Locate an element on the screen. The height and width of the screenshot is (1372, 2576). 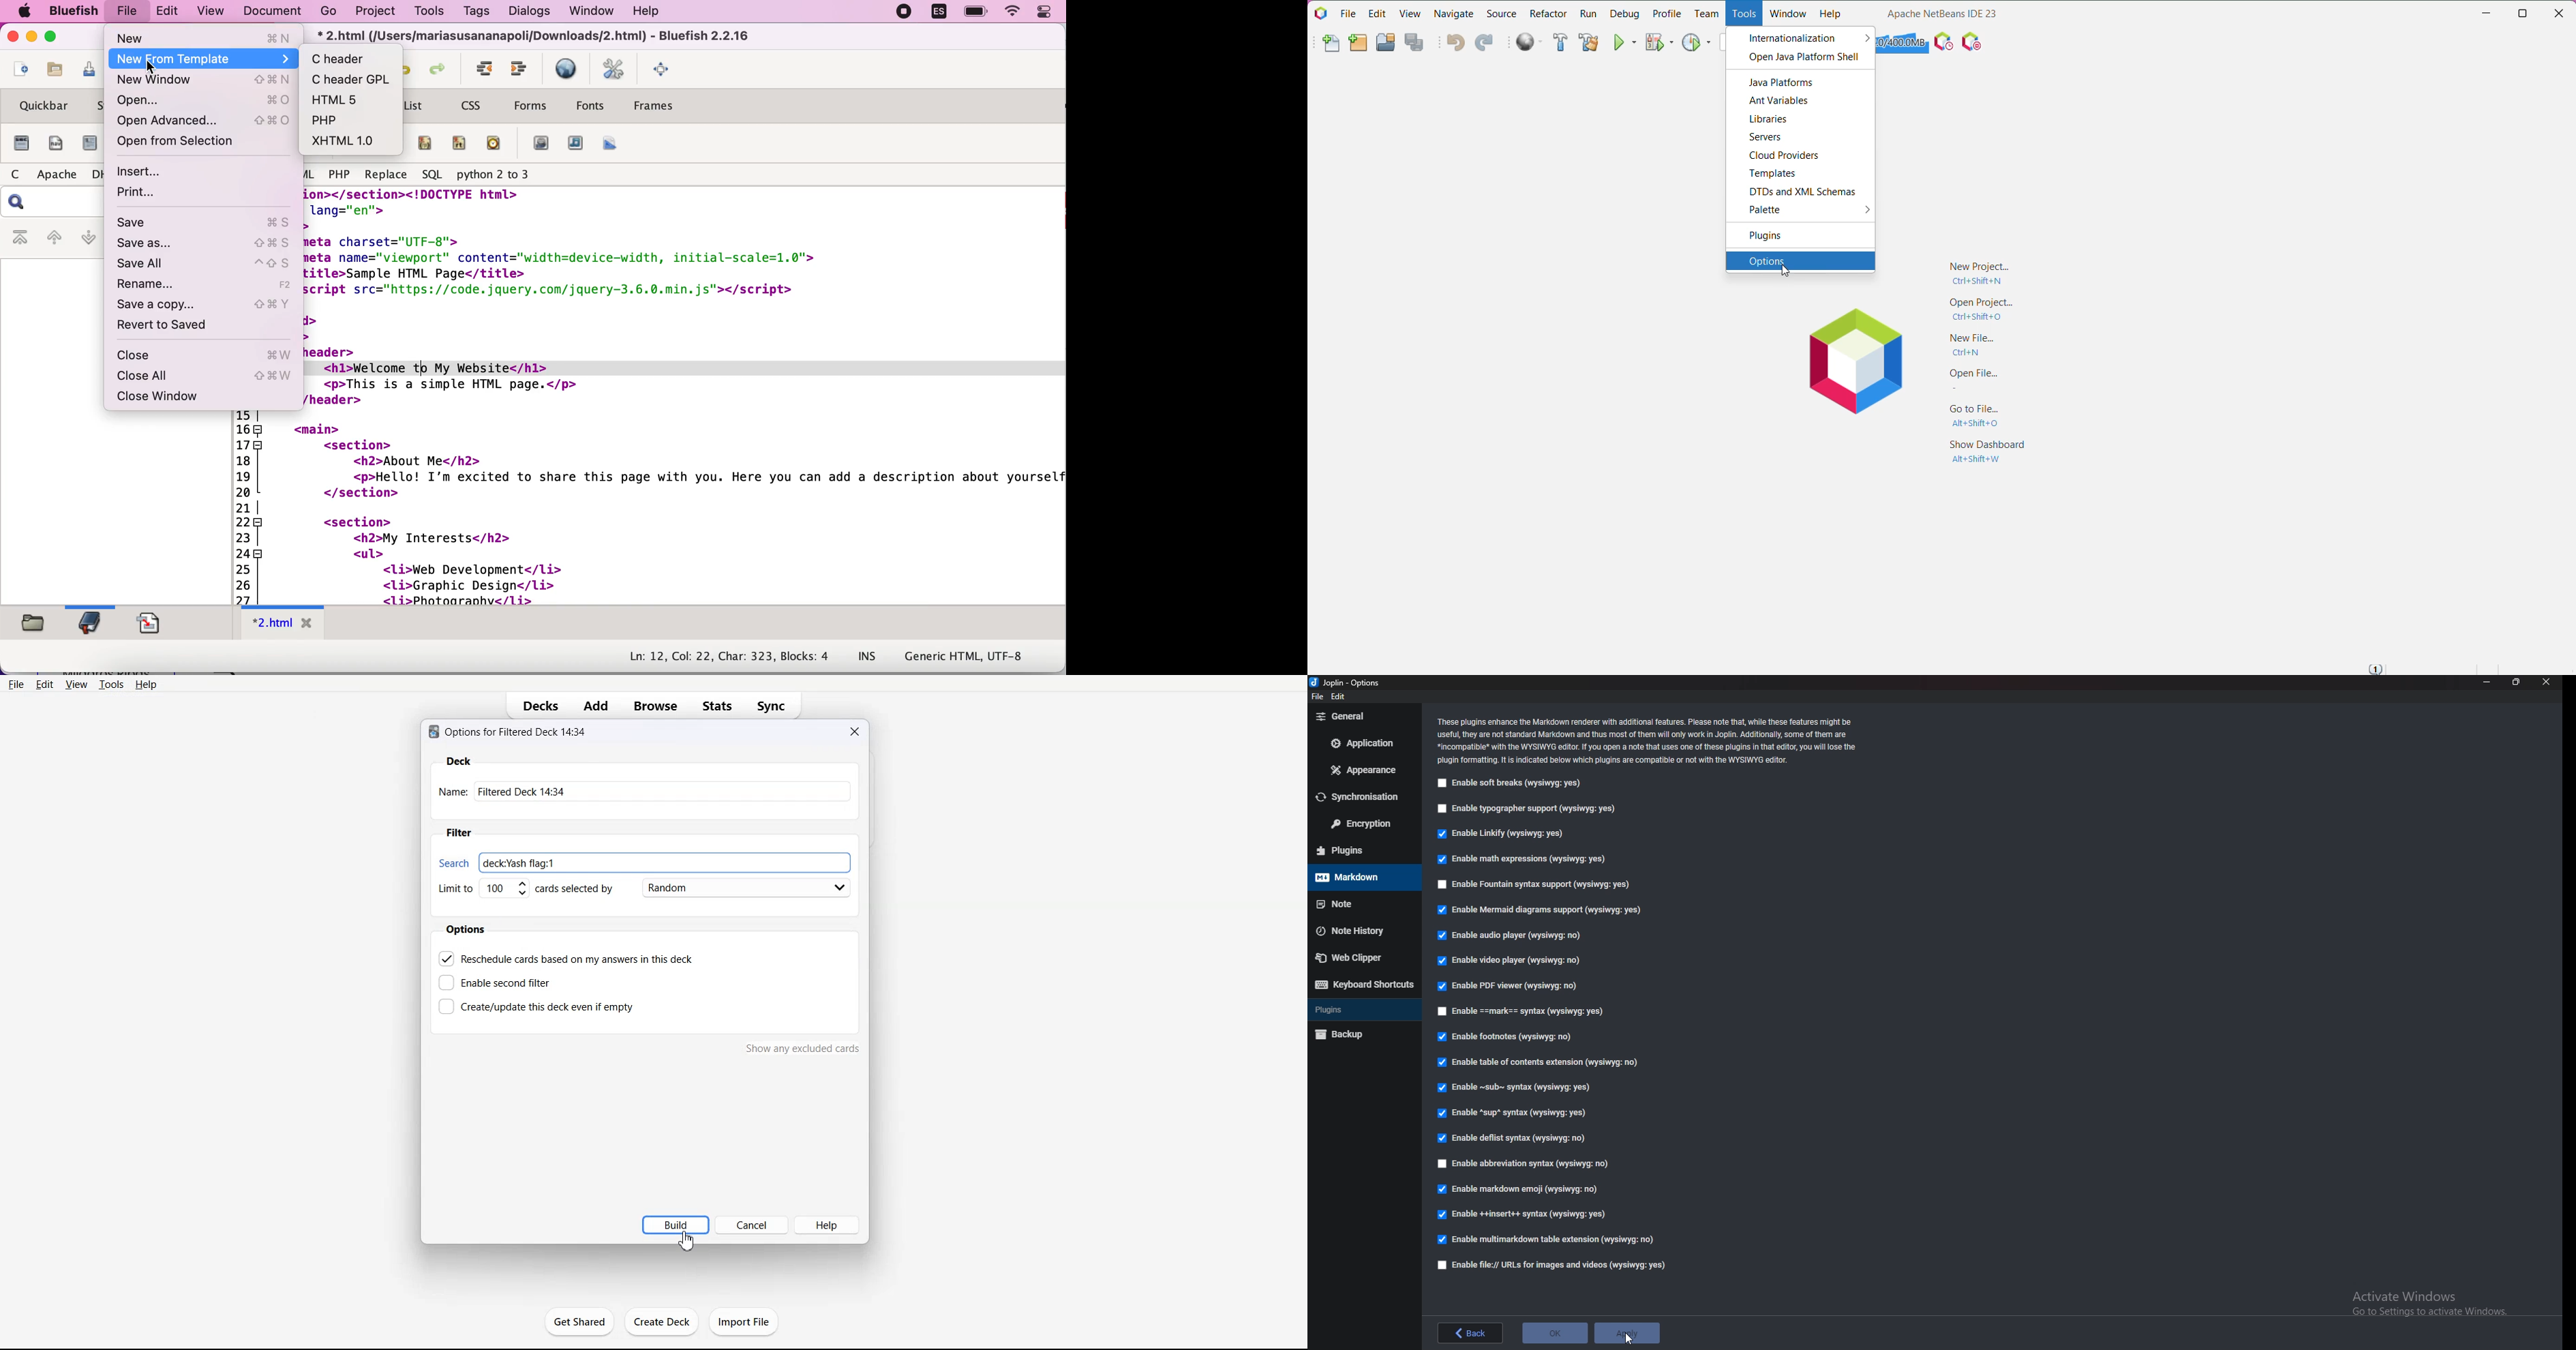
Minimize is located at coordinates (2486, 13).